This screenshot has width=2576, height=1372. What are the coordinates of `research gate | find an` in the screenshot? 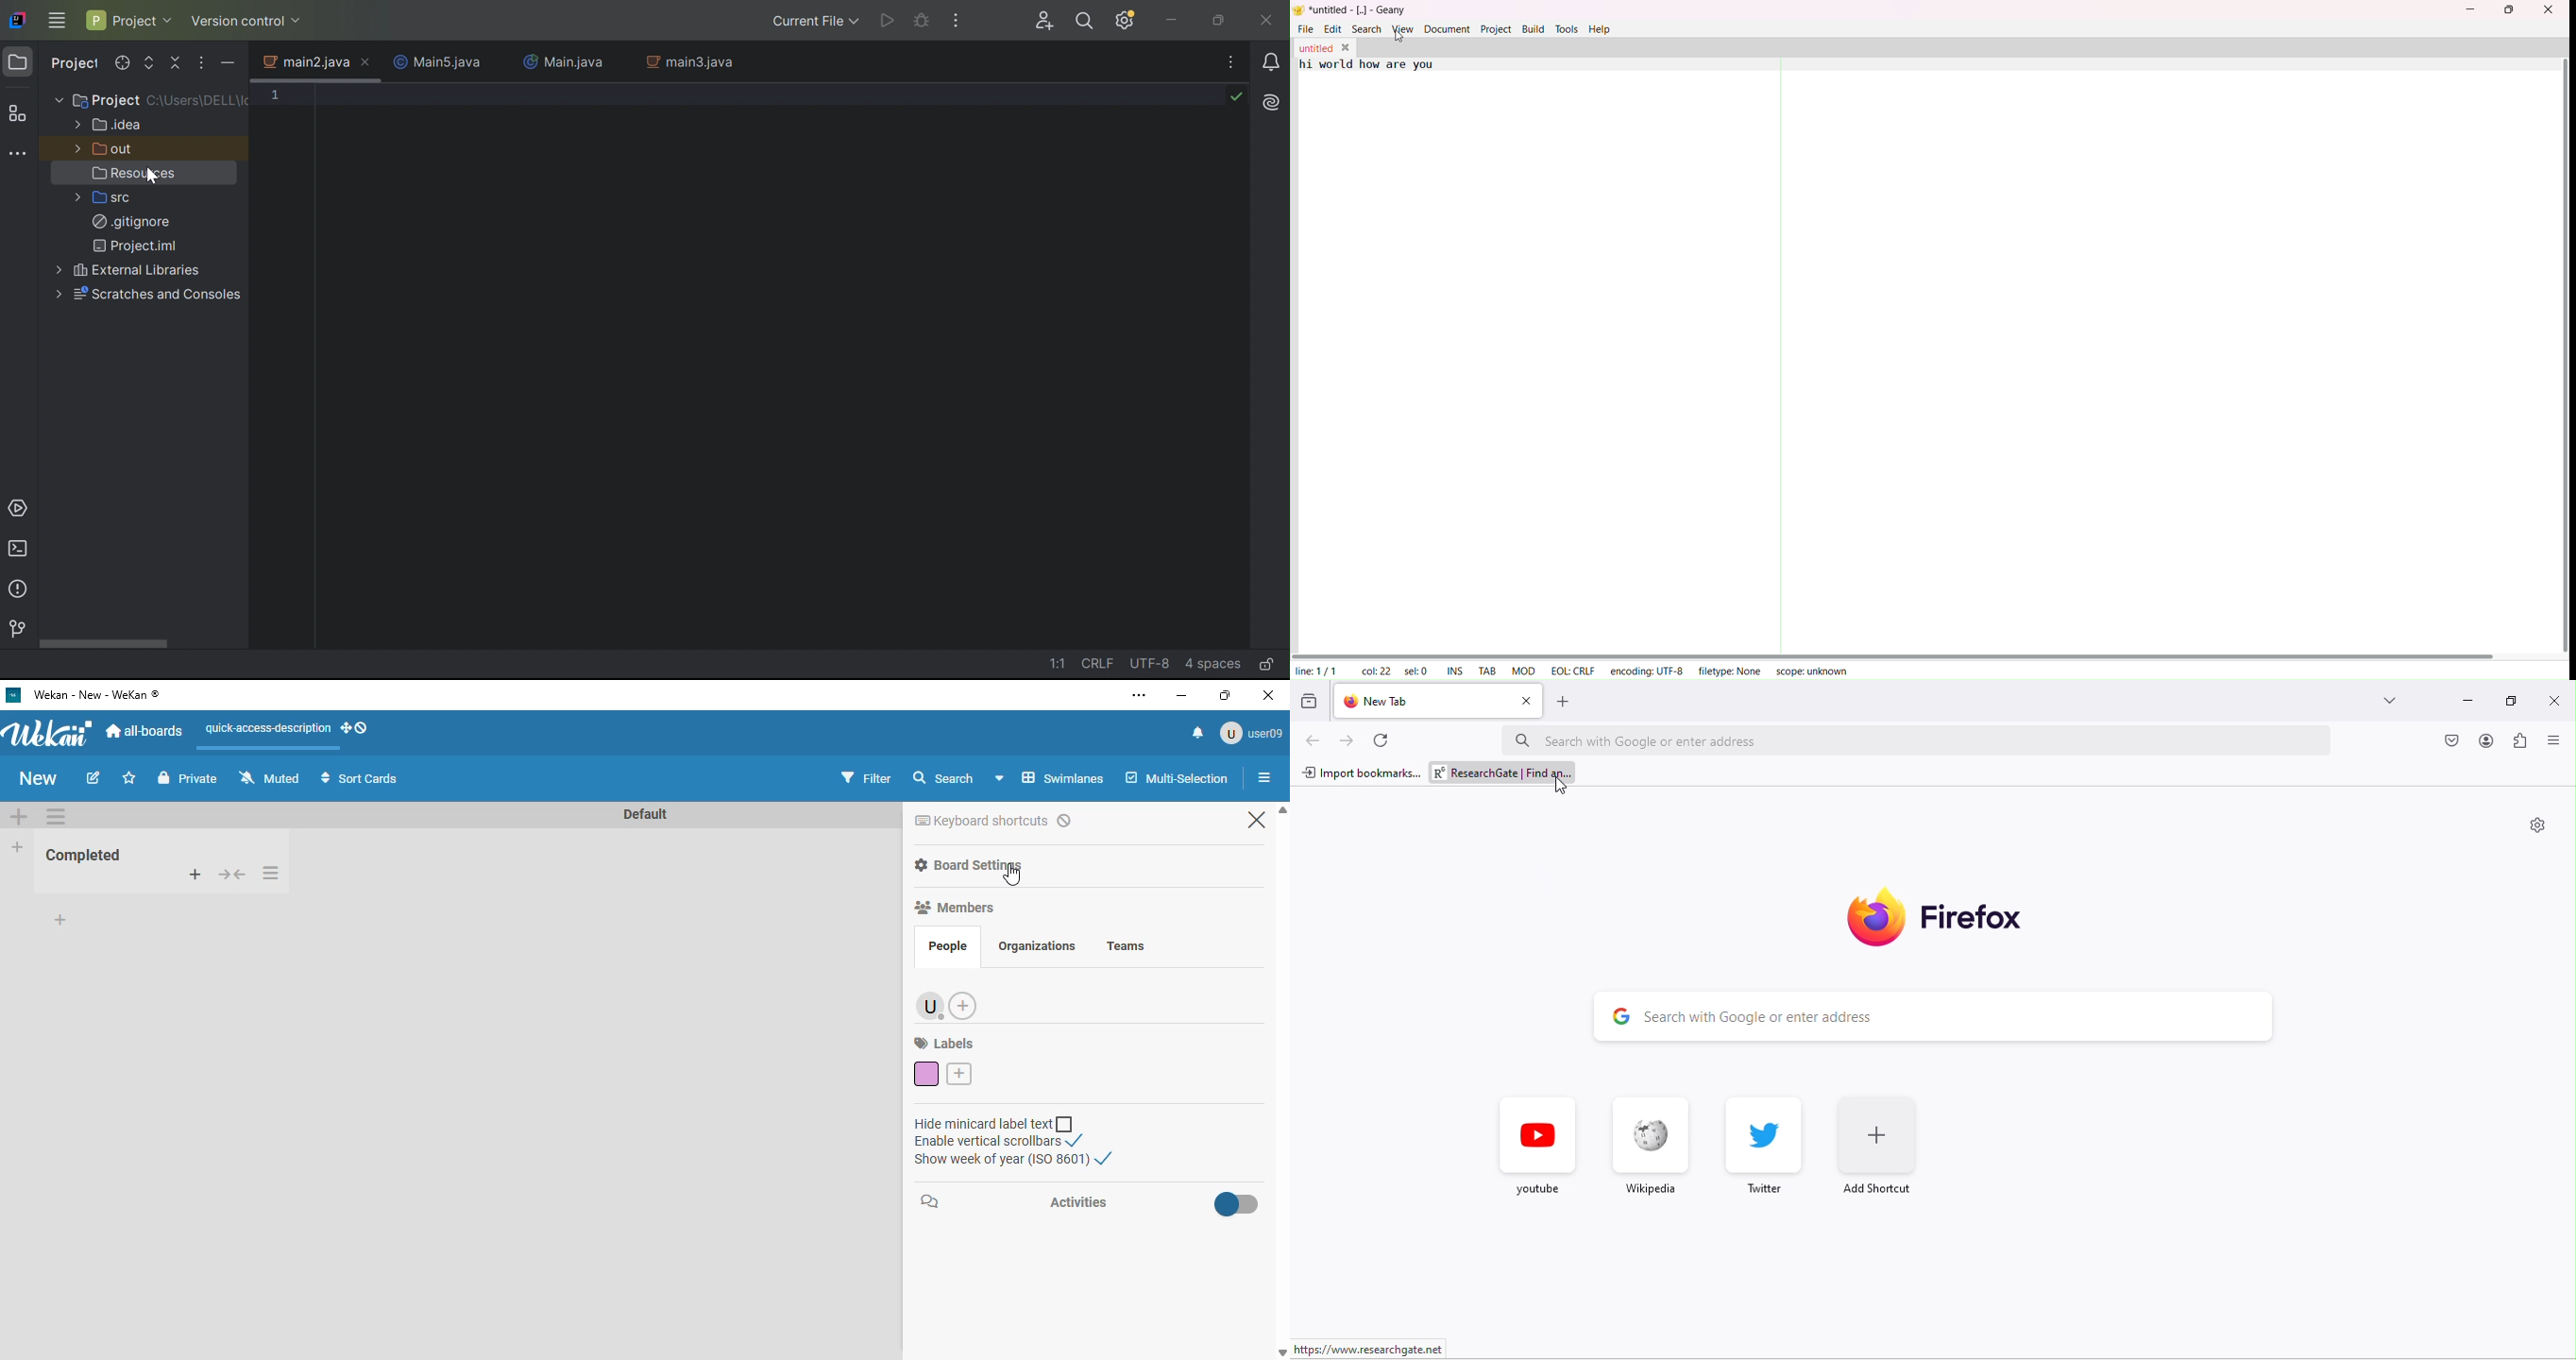 It's located at (1505, 772).